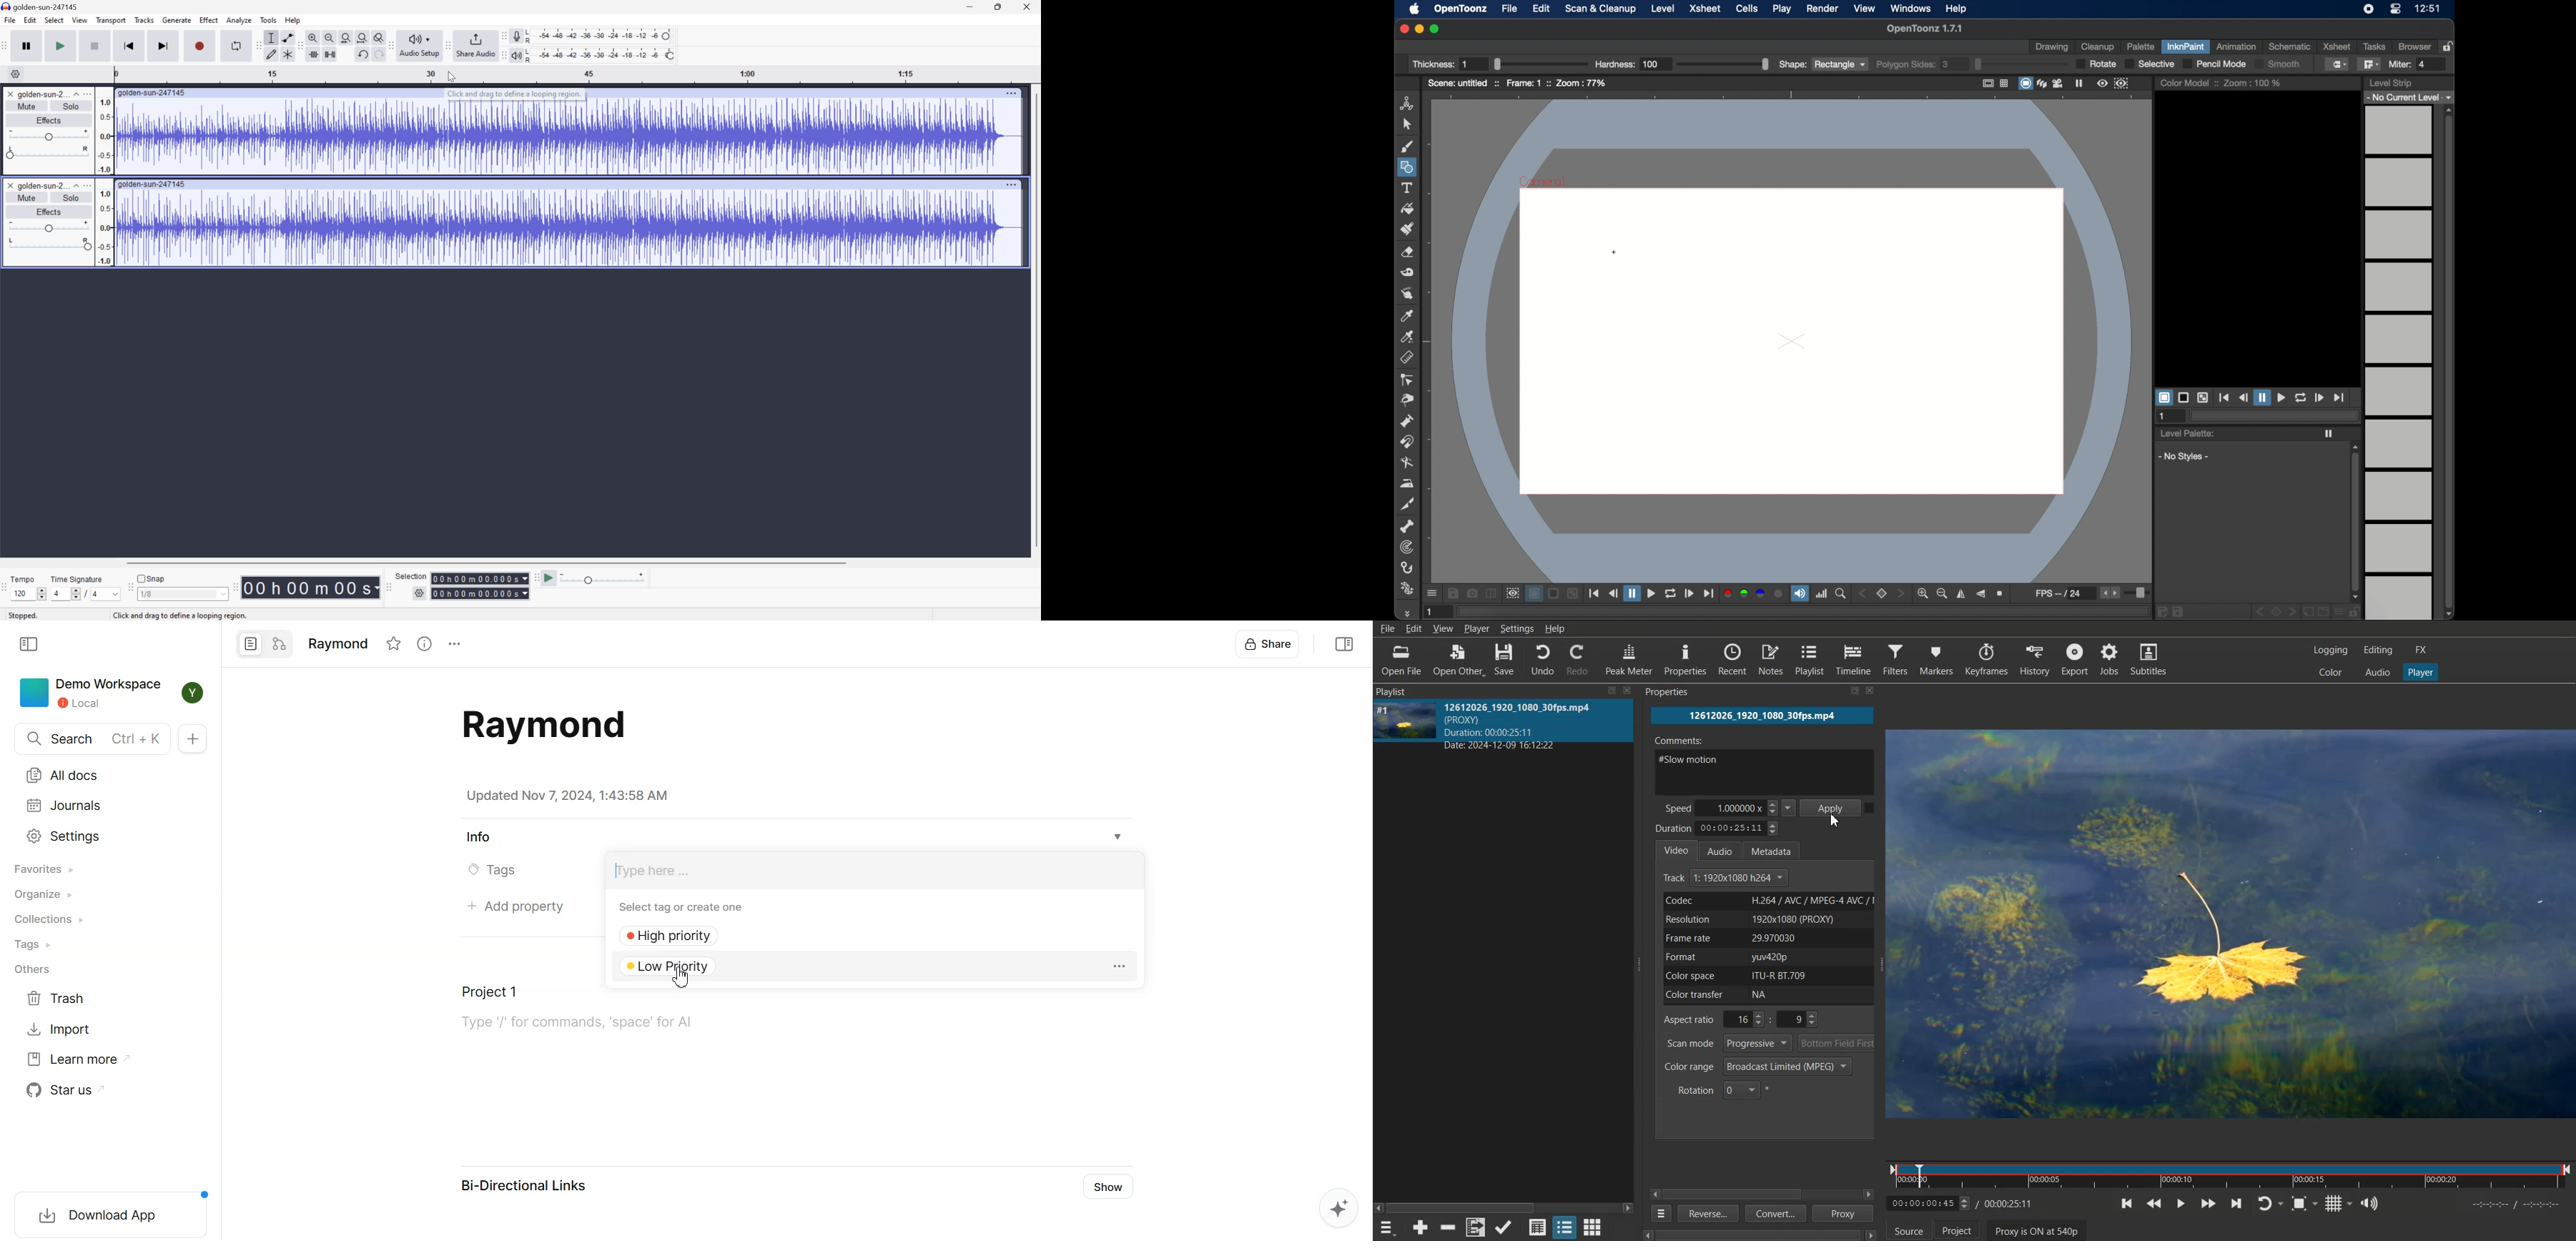 This screenshot has height=1260, width=2576. What do you see at coordinates (178, 20) in the screenshot?
I see `Generate` at bounding box center [178, 20].